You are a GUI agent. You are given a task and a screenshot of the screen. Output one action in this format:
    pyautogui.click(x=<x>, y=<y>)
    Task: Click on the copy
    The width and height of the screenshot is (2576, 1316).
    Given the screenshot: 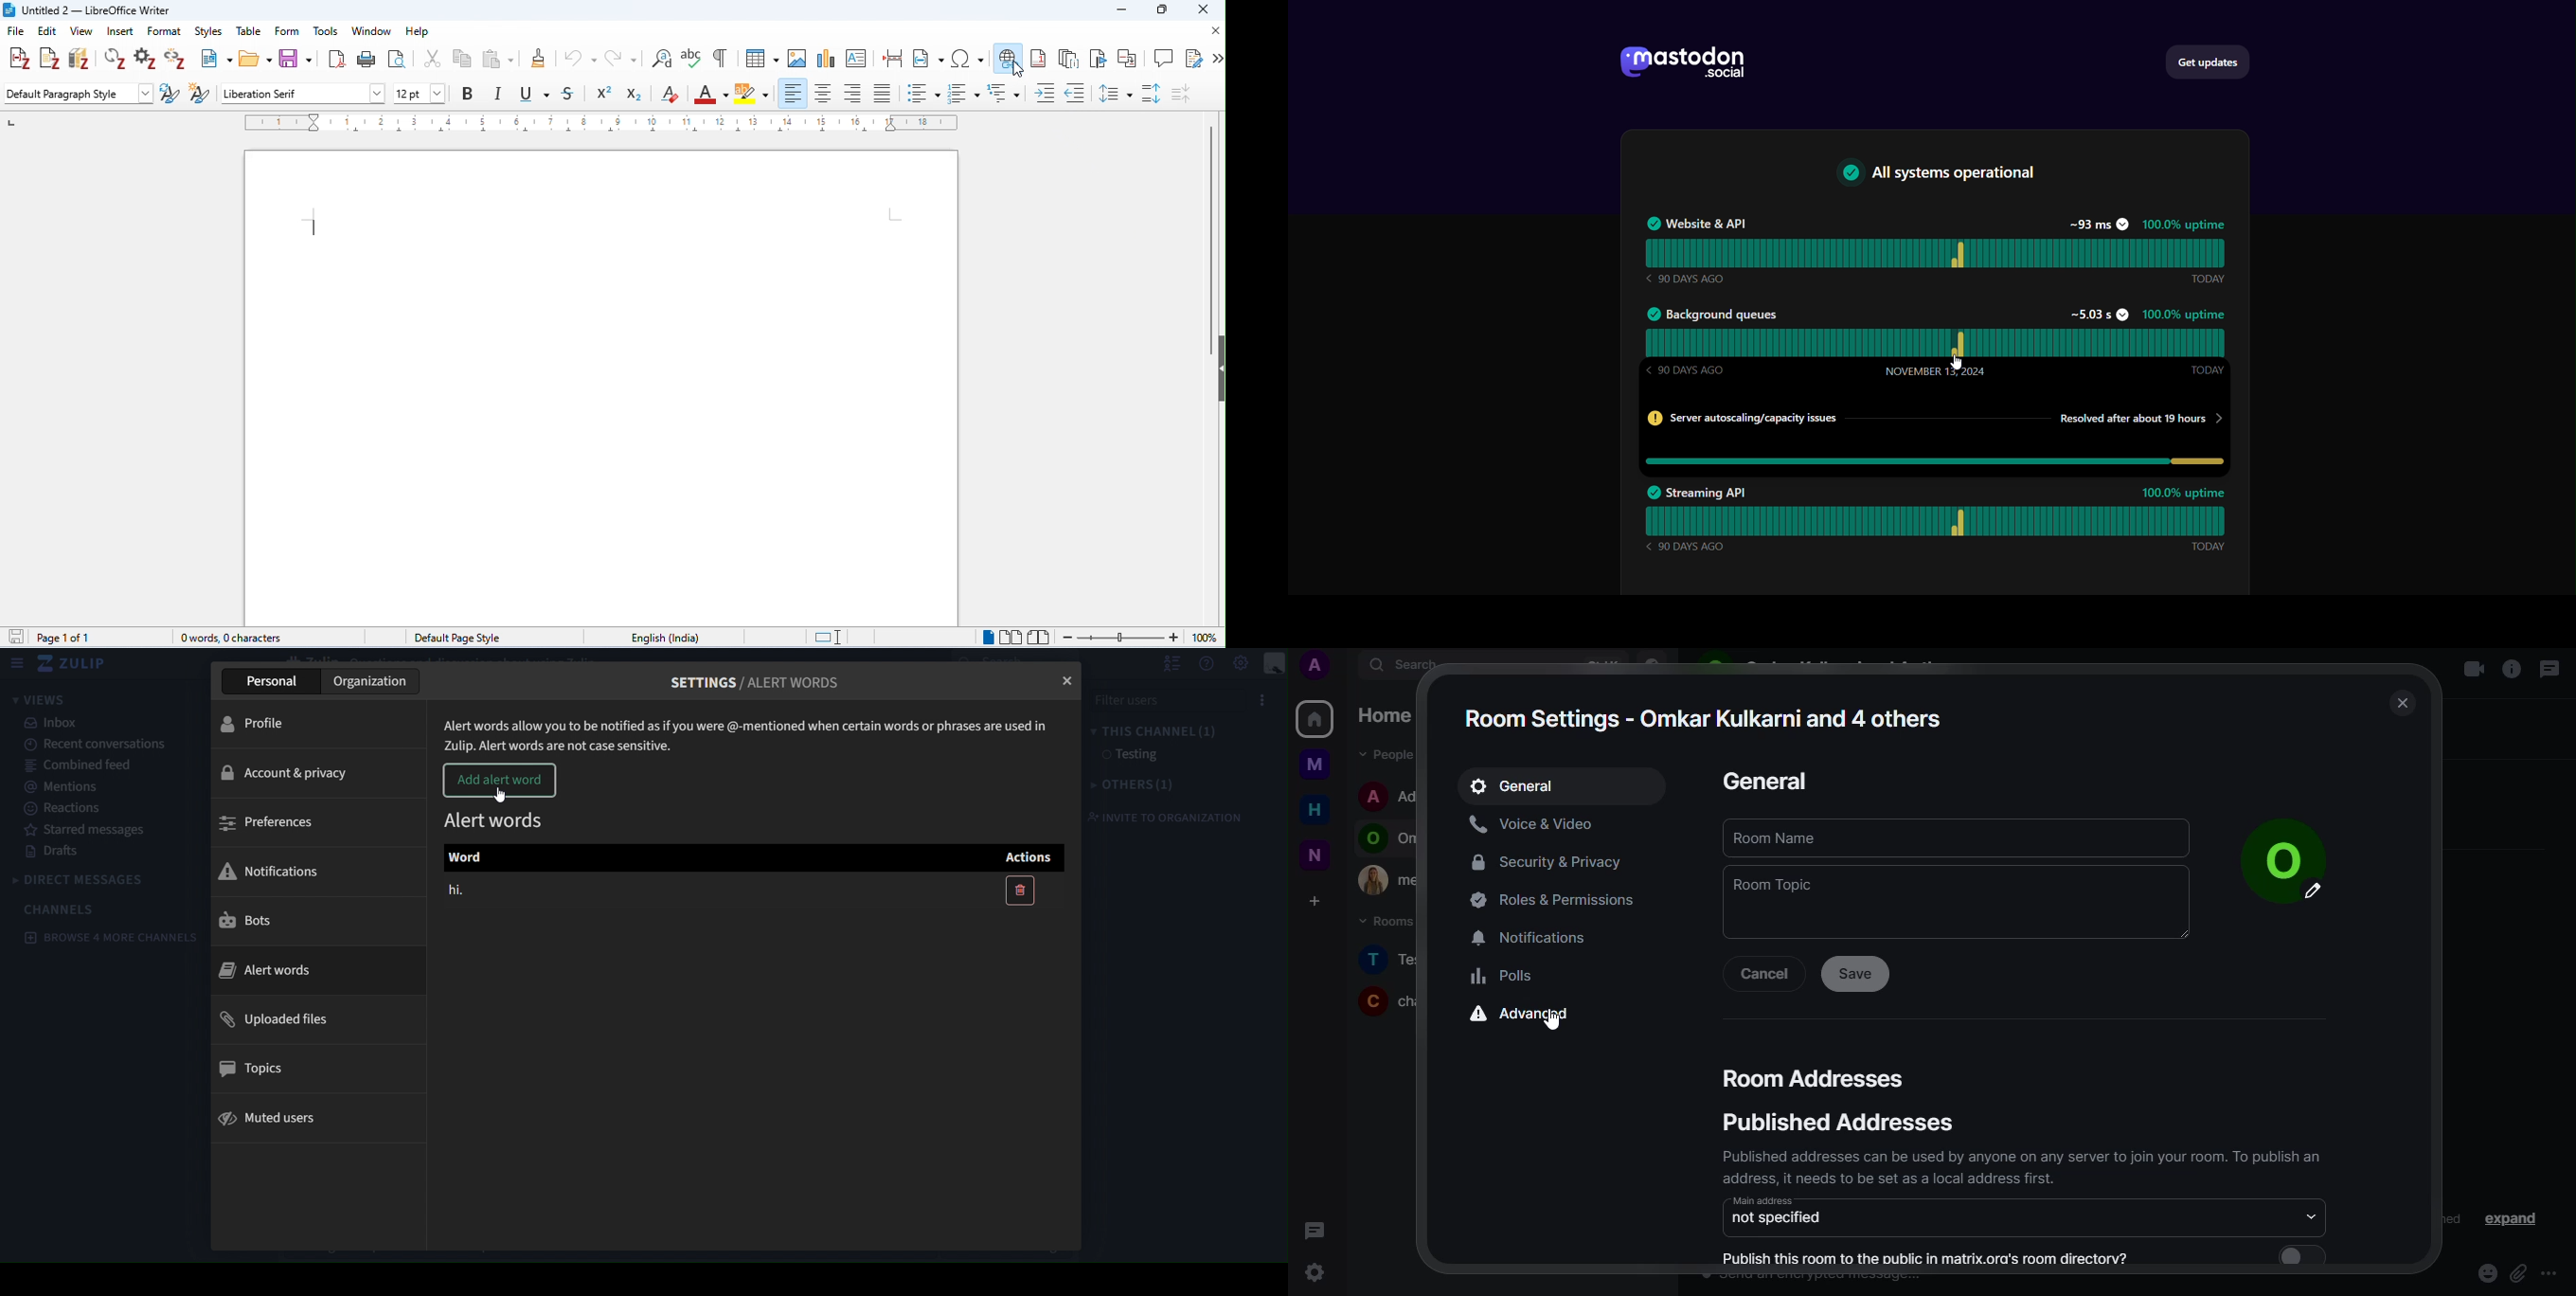 What is the action you would take?
    pyautogui.click(x=463, y=58)
    